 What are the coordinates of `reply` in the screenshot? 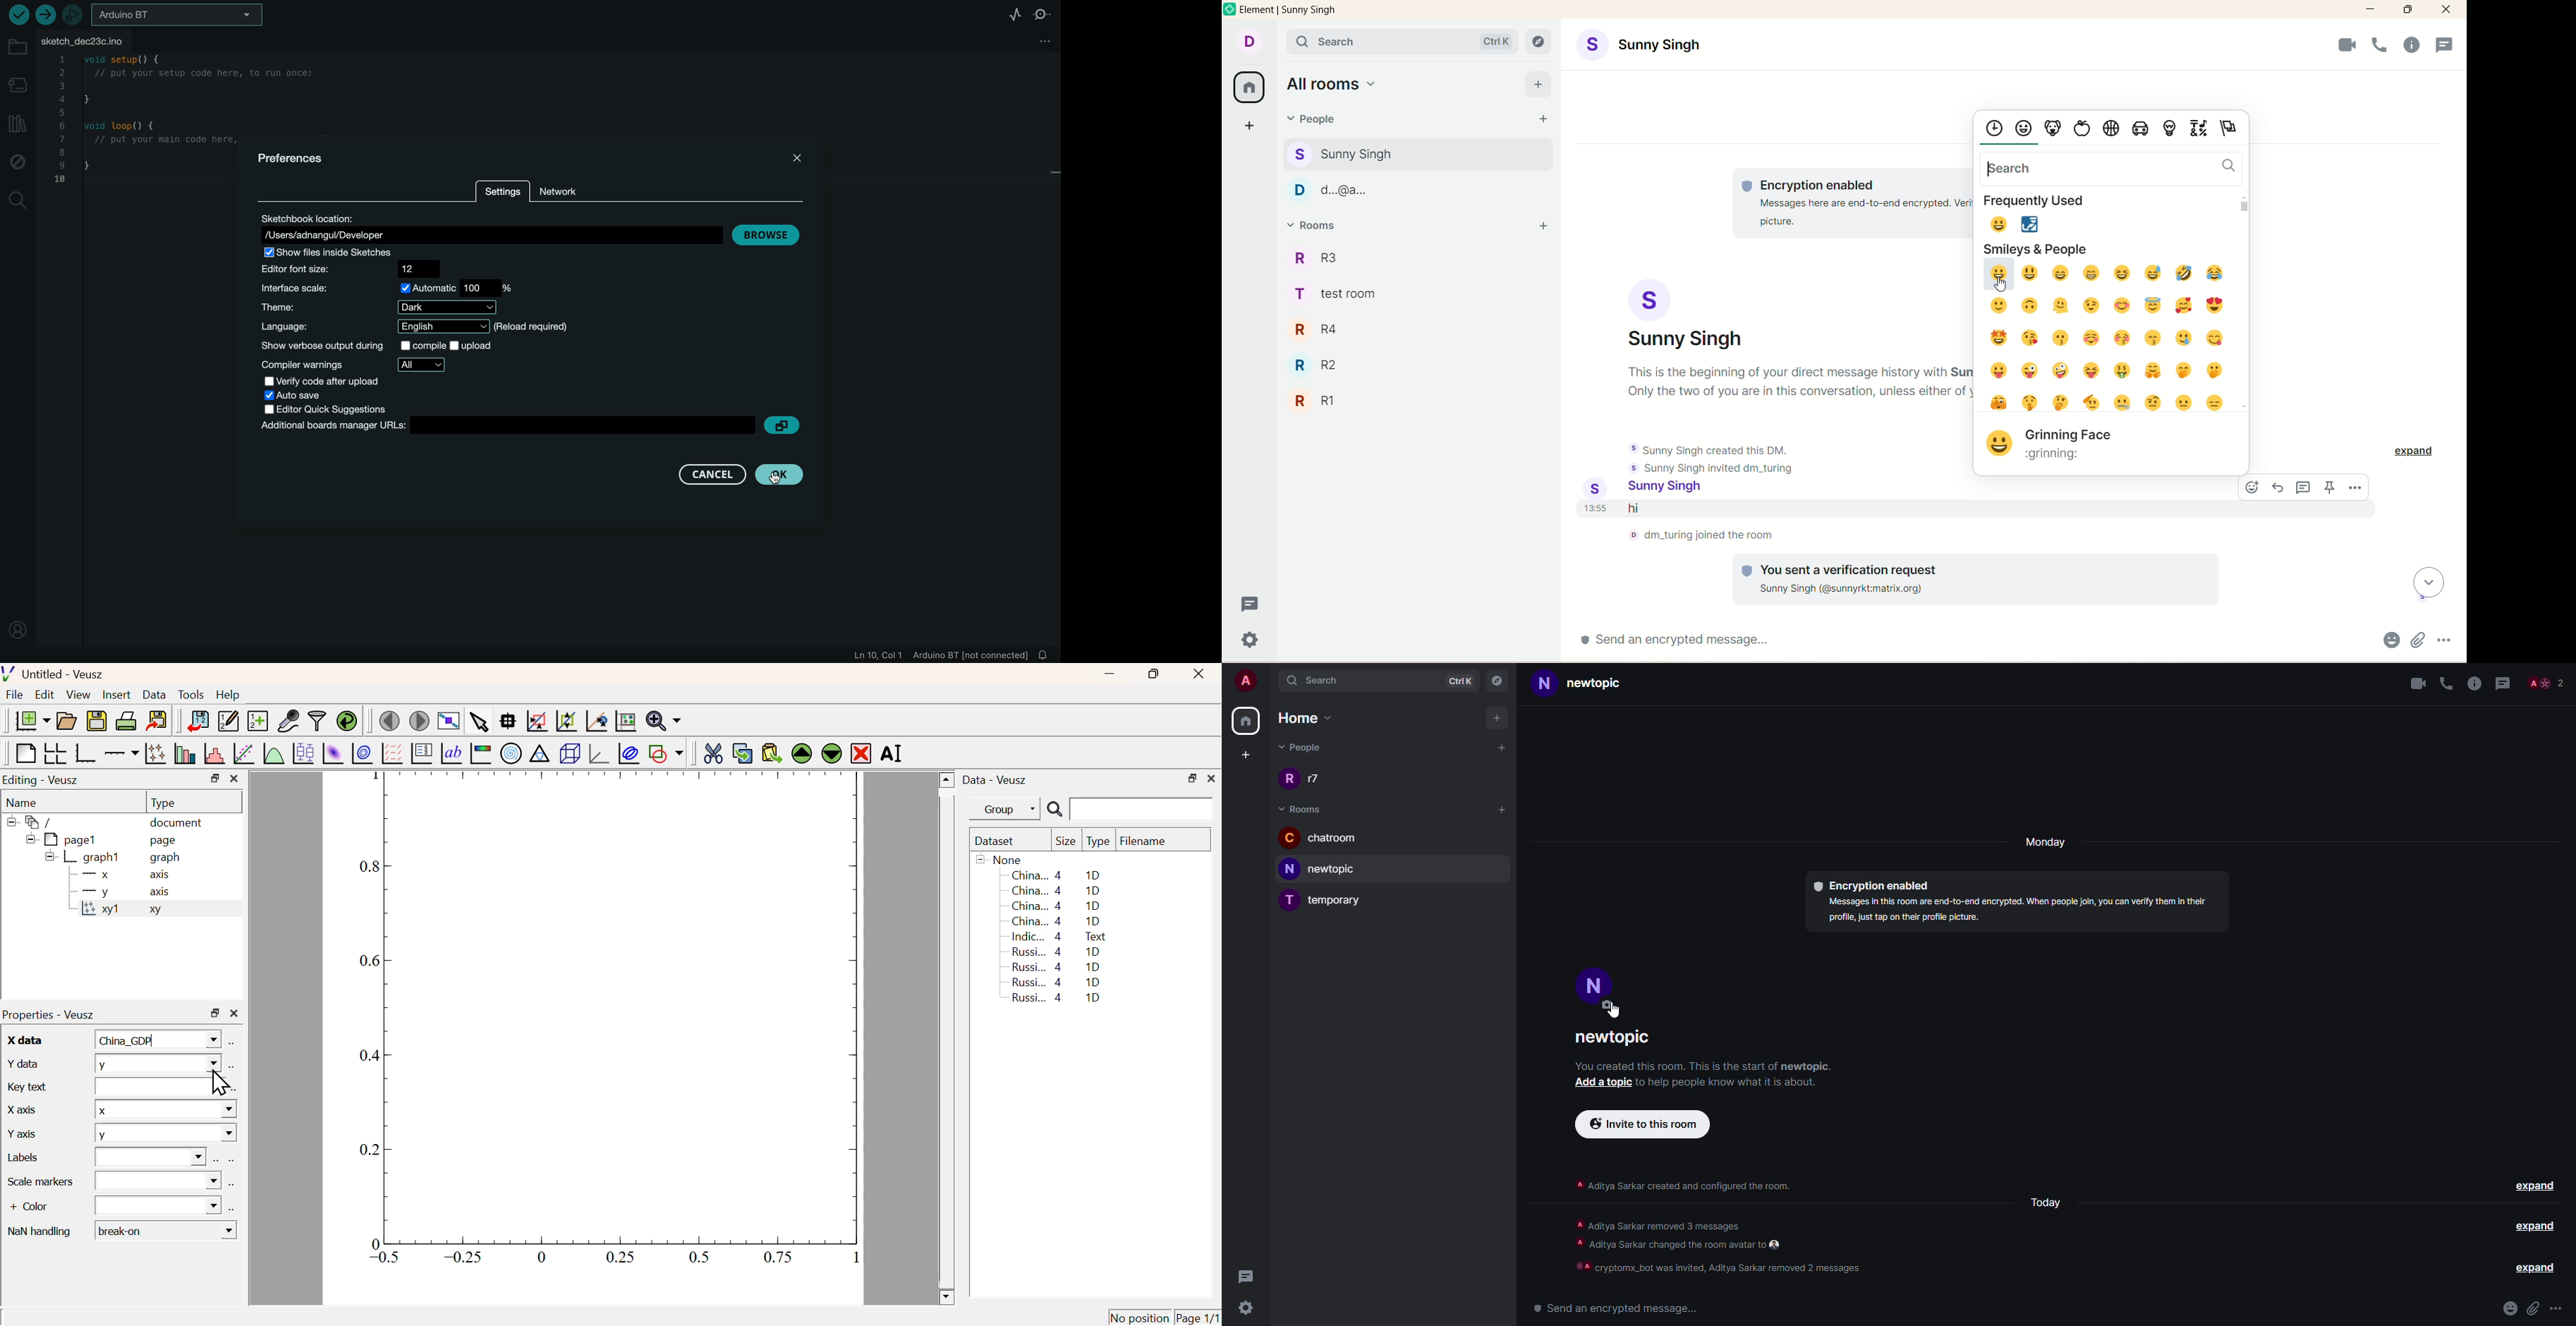 It's located at (2279, 487).